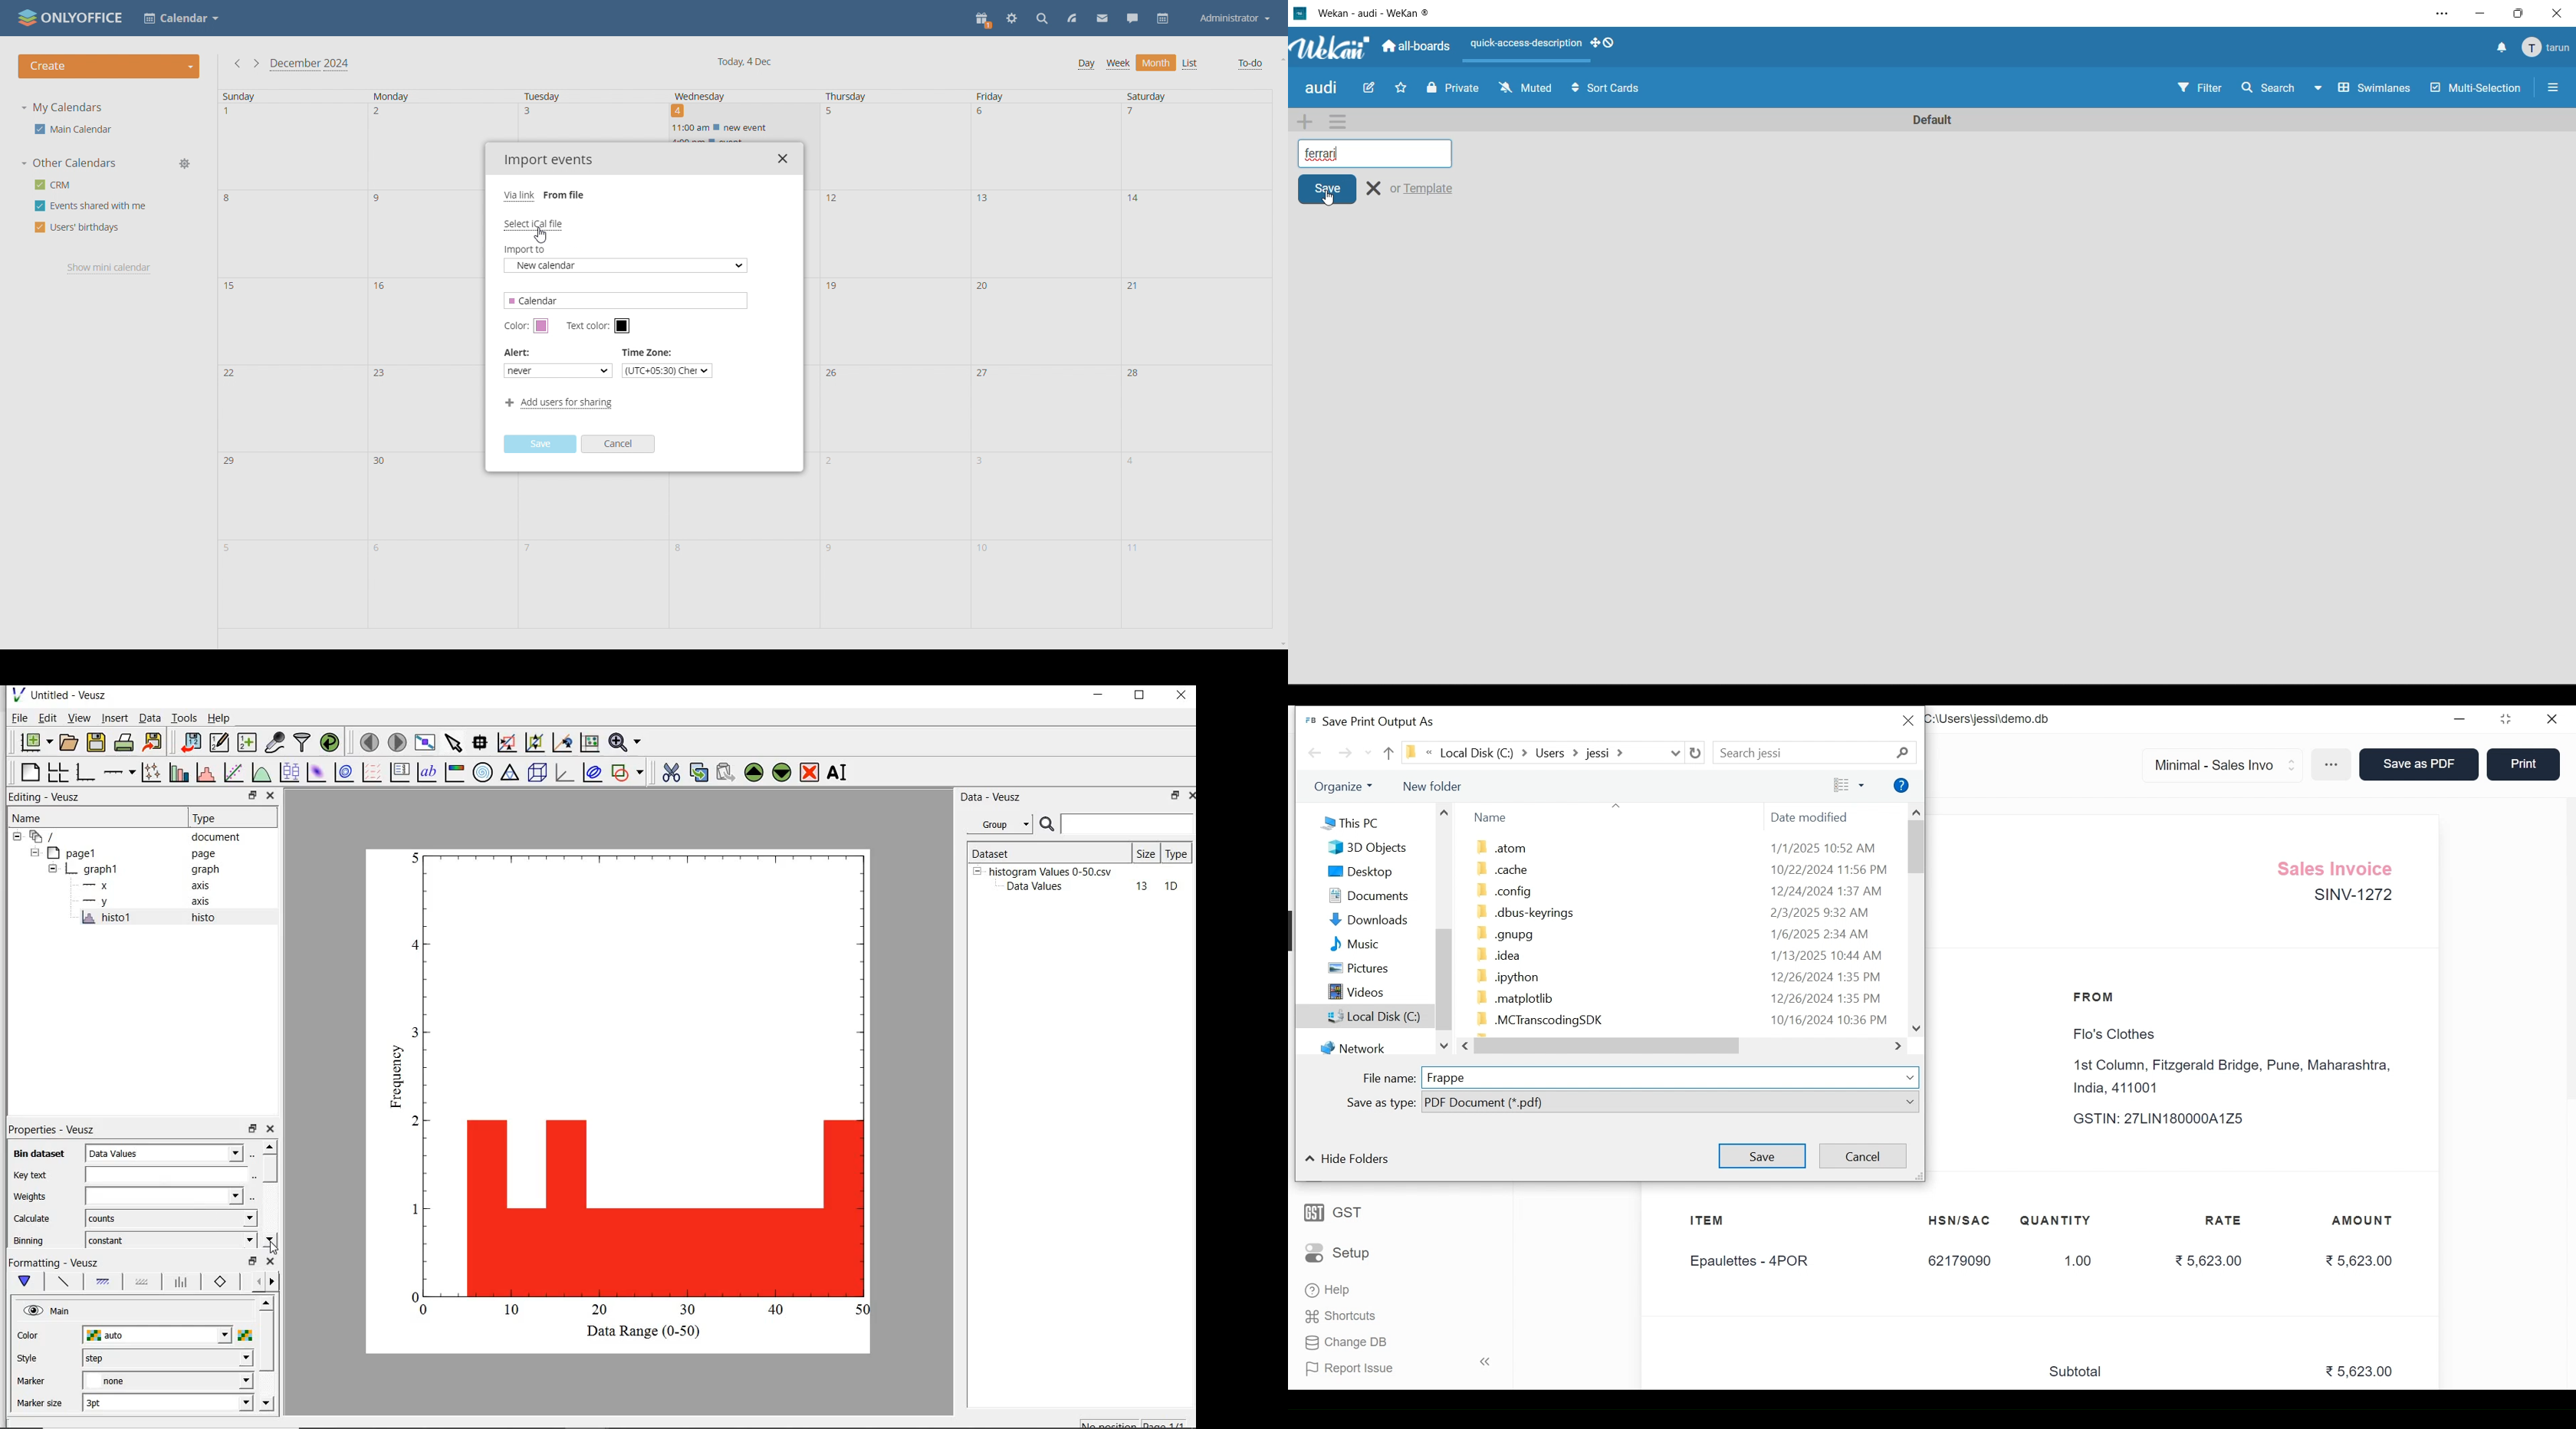  Describe the element at coordinates (1764, 1157) in the screenshot. I see `Save` at that location.